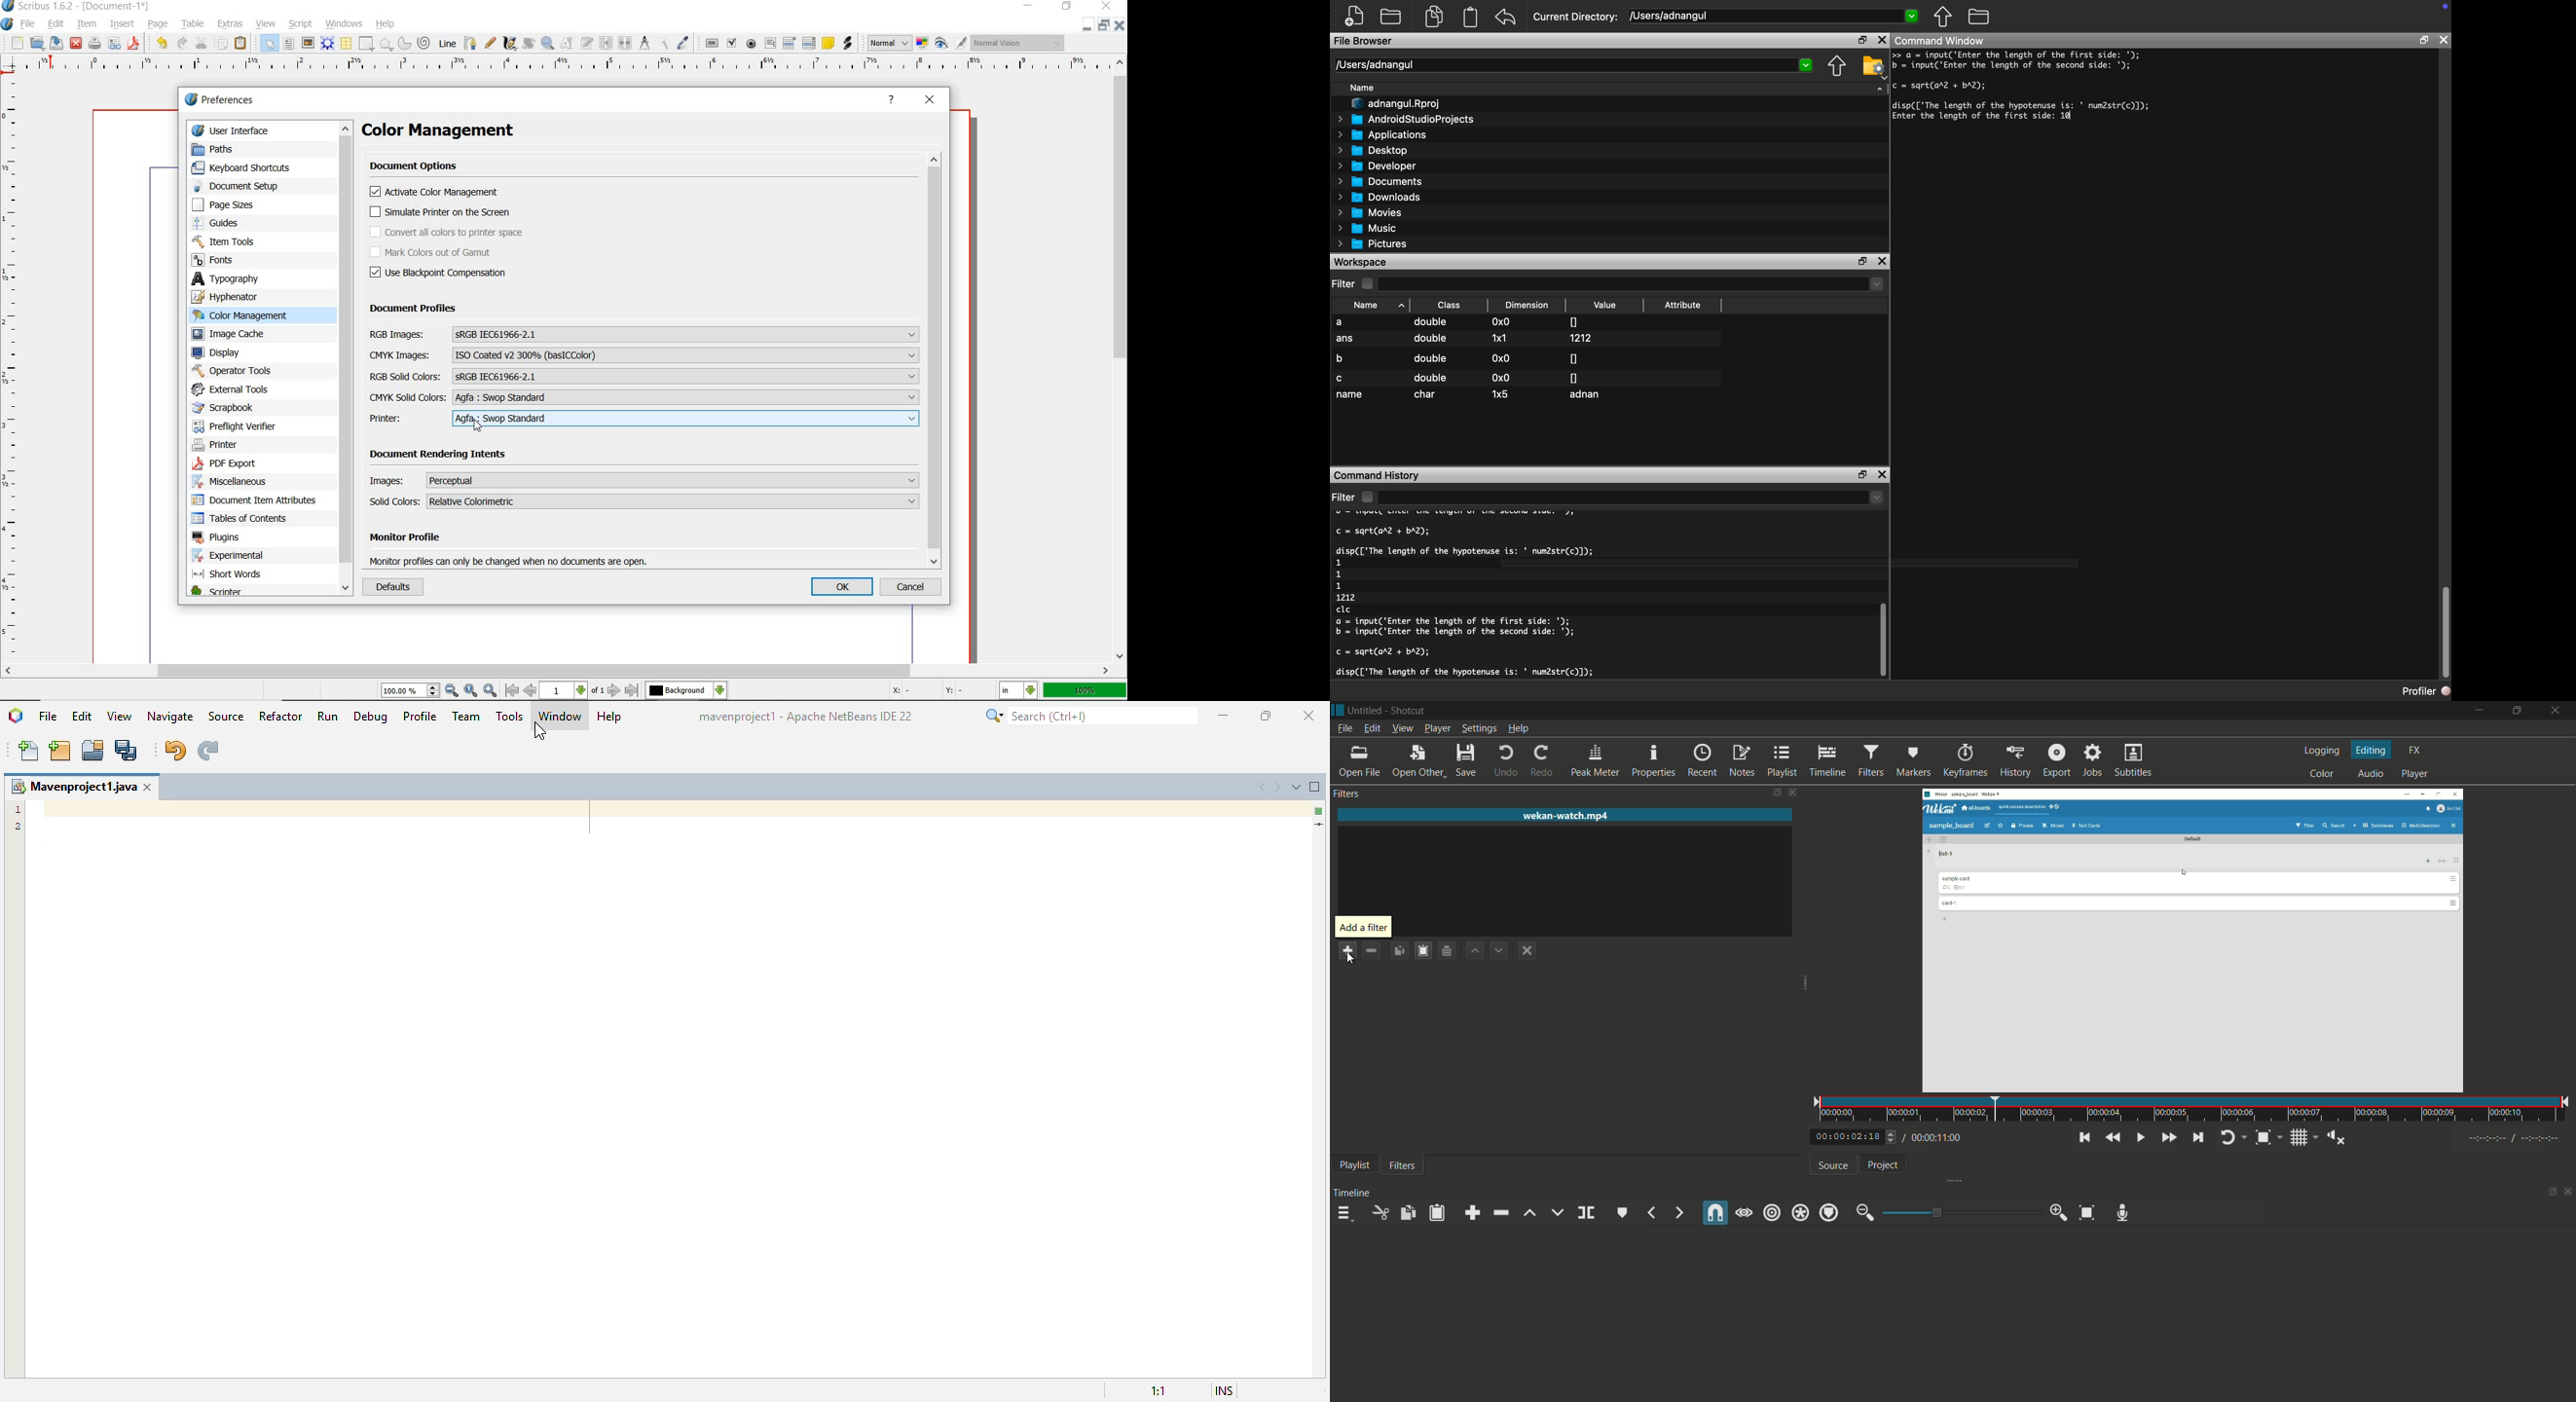 This screenshot has height=1428, width=2576. I want to click on split at playhead, so click(1586, 1213).